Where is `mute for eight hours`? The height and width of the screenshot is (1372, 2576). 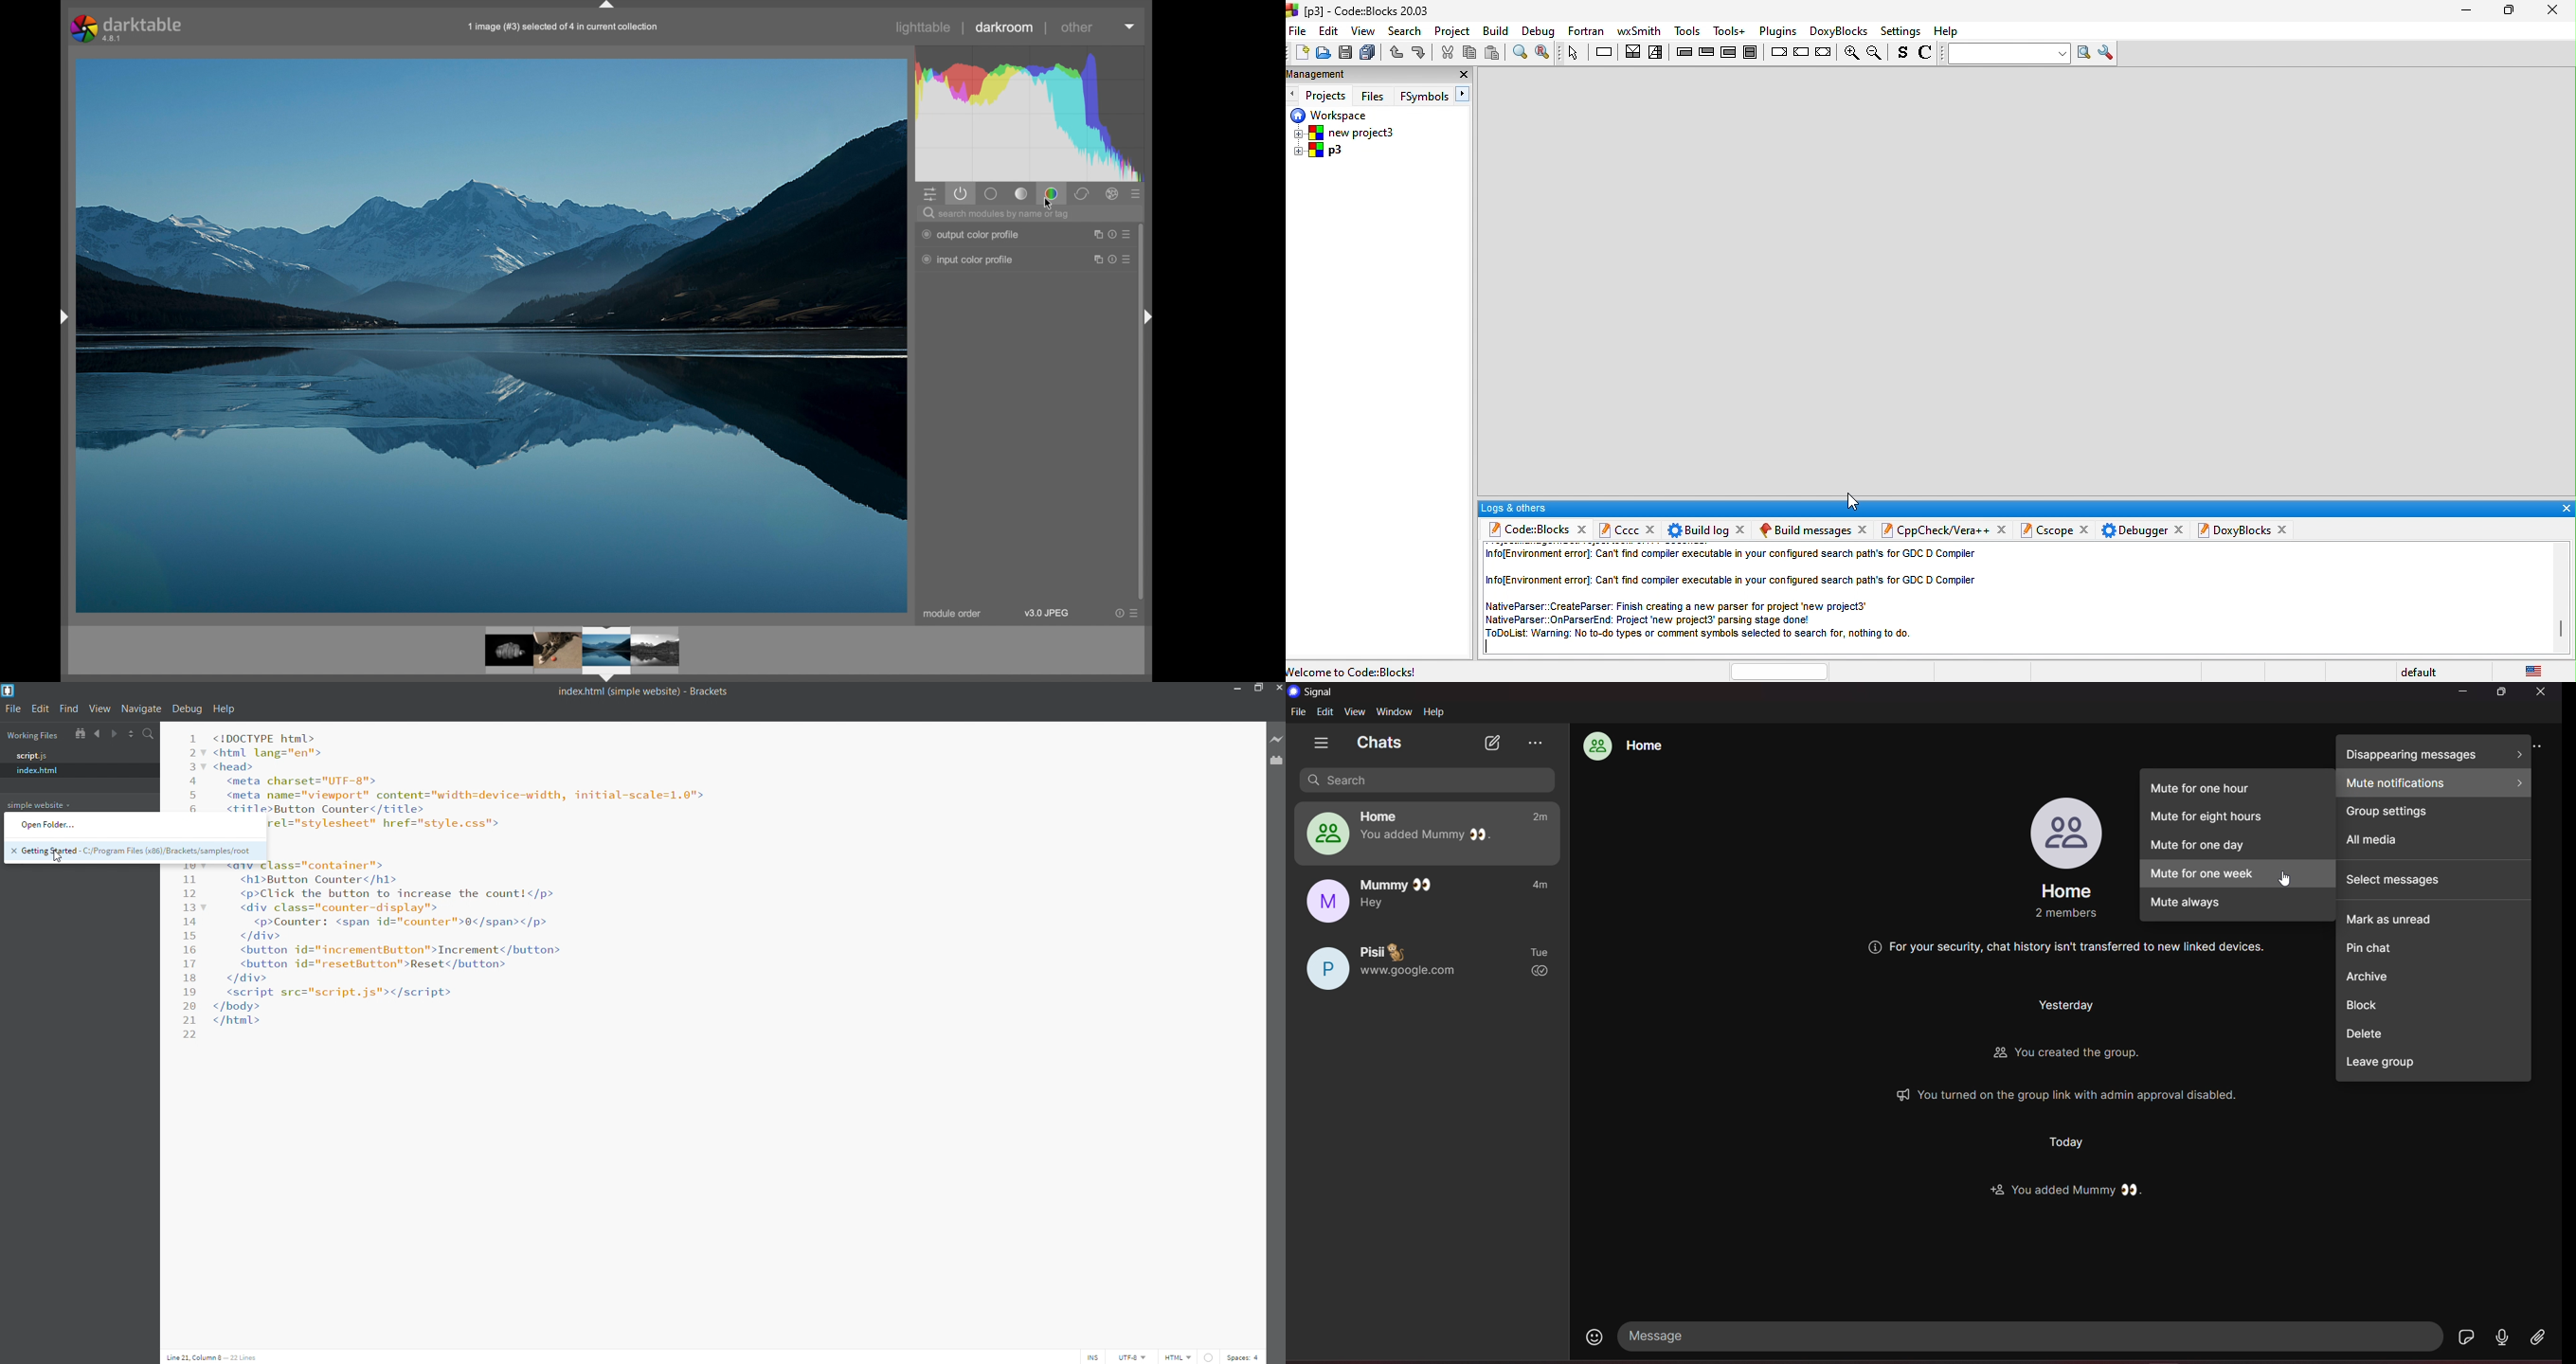
mute for eight hours is located at coordinates (2235, 819).